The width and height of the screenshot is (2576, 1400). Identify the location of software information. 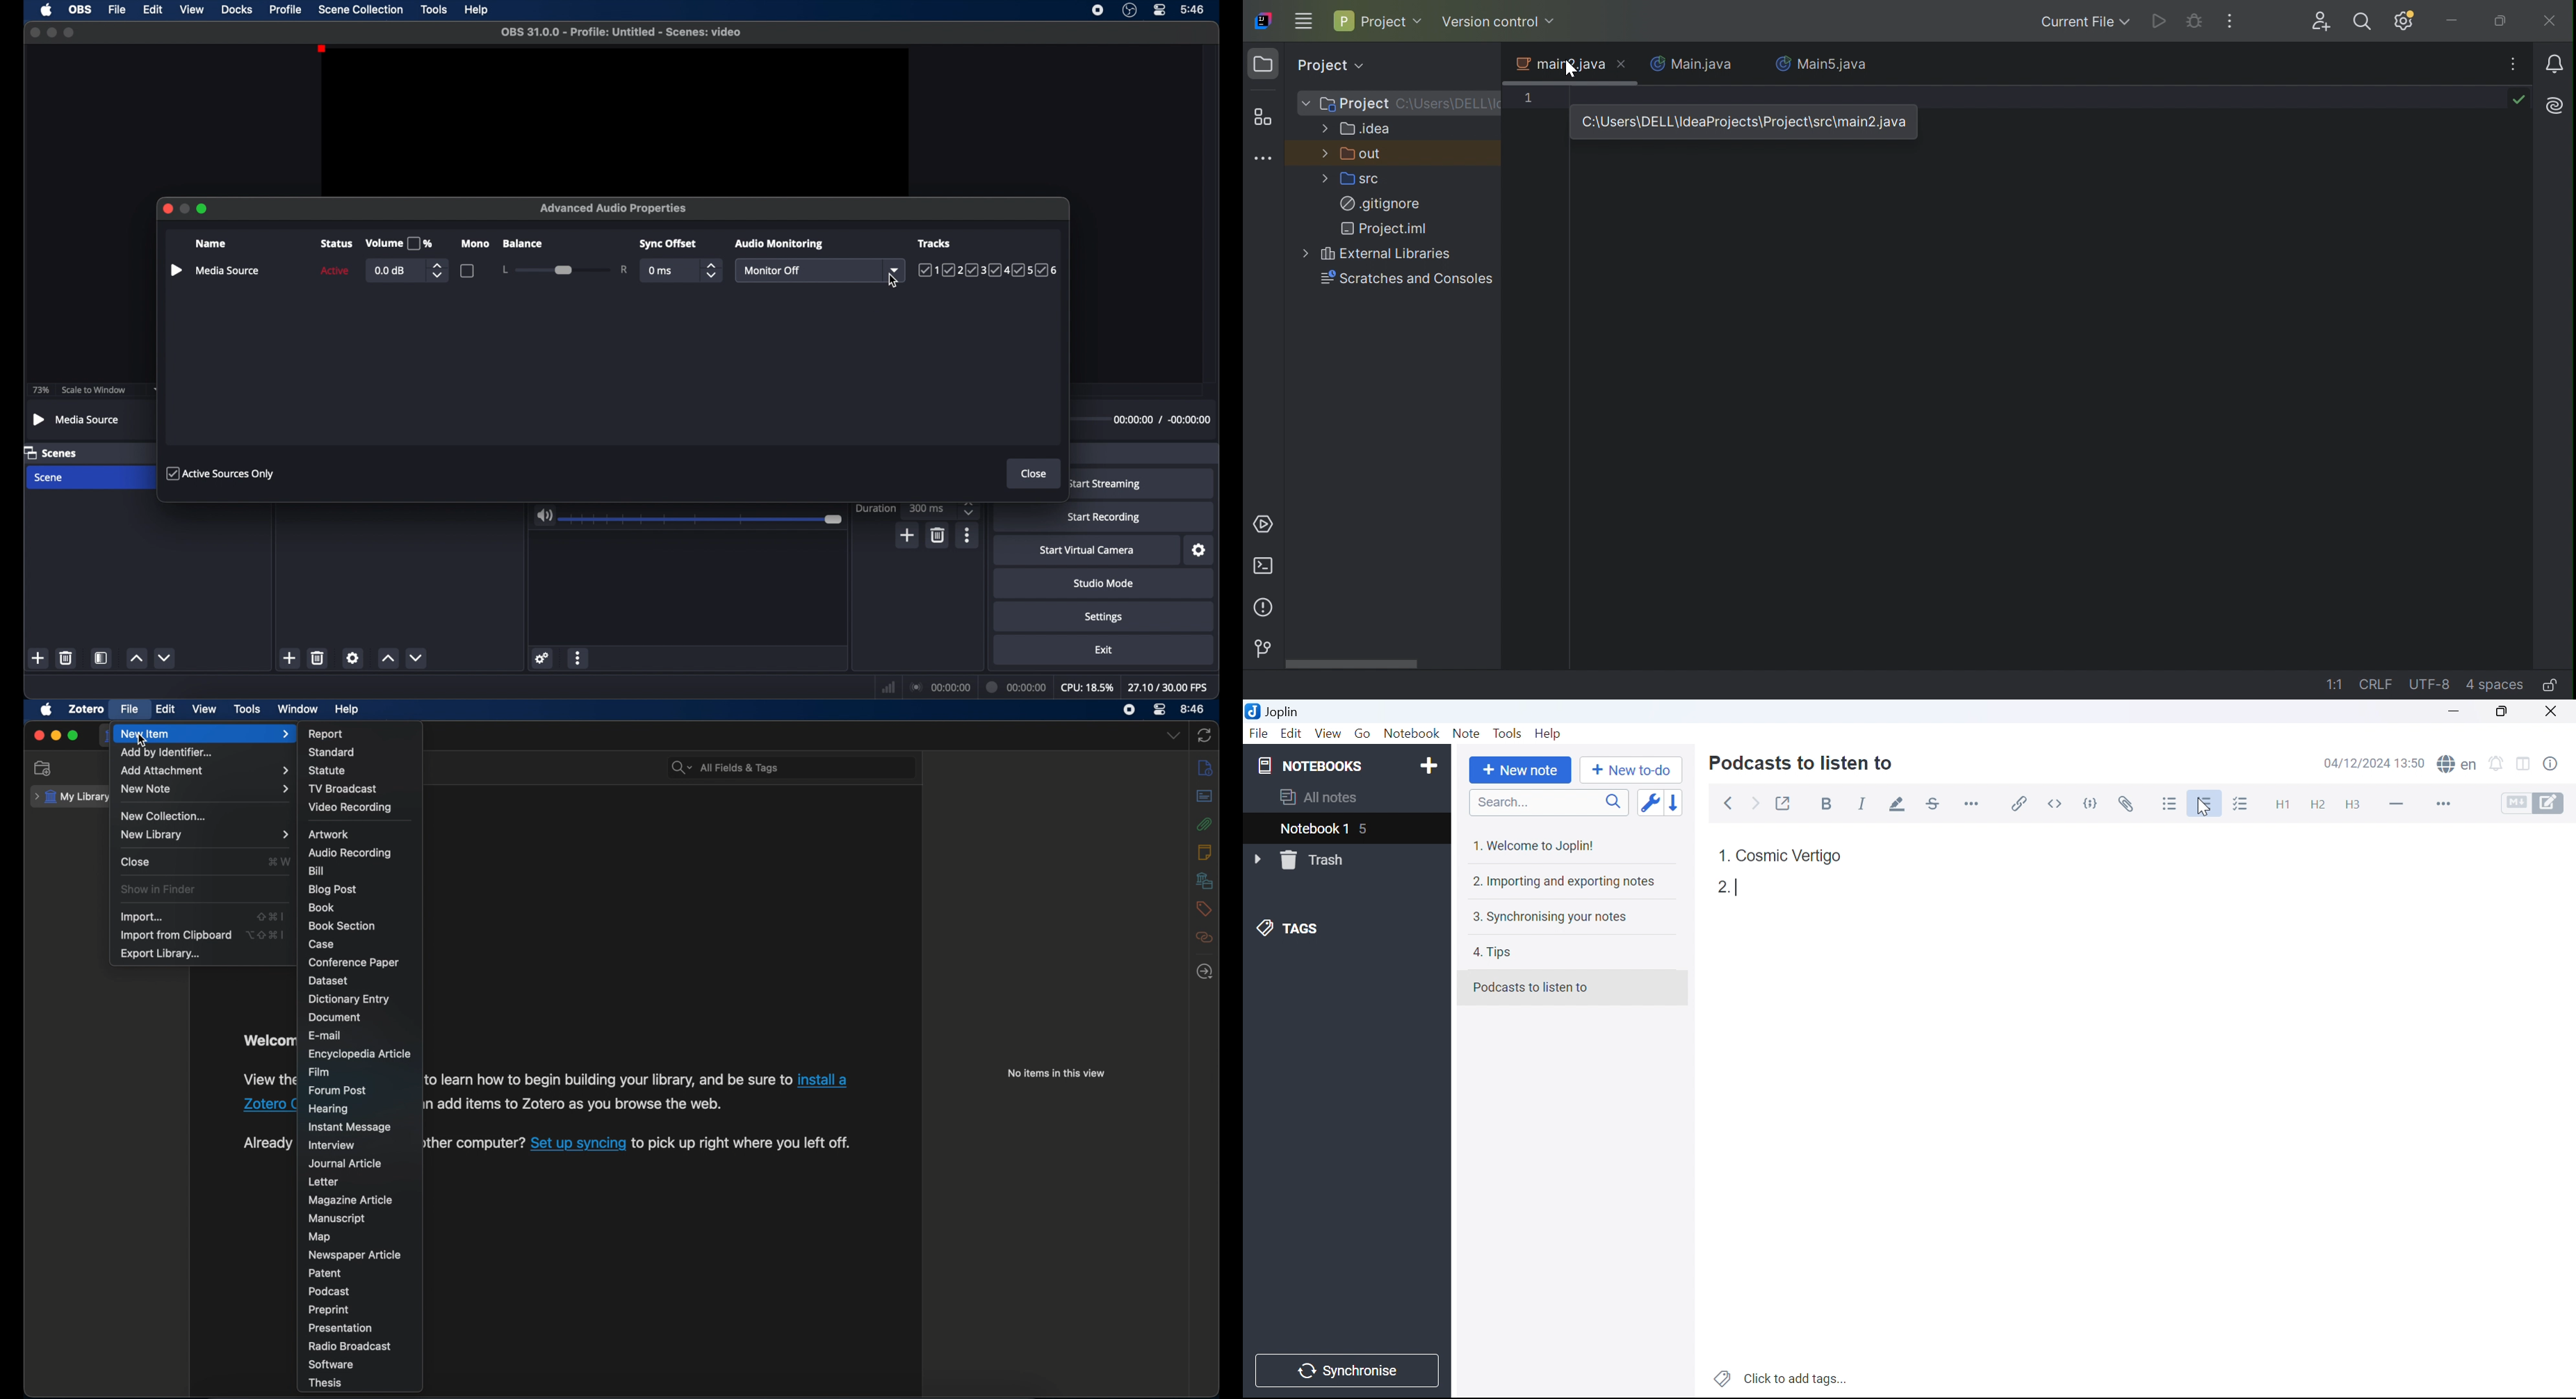
(475, 1144).